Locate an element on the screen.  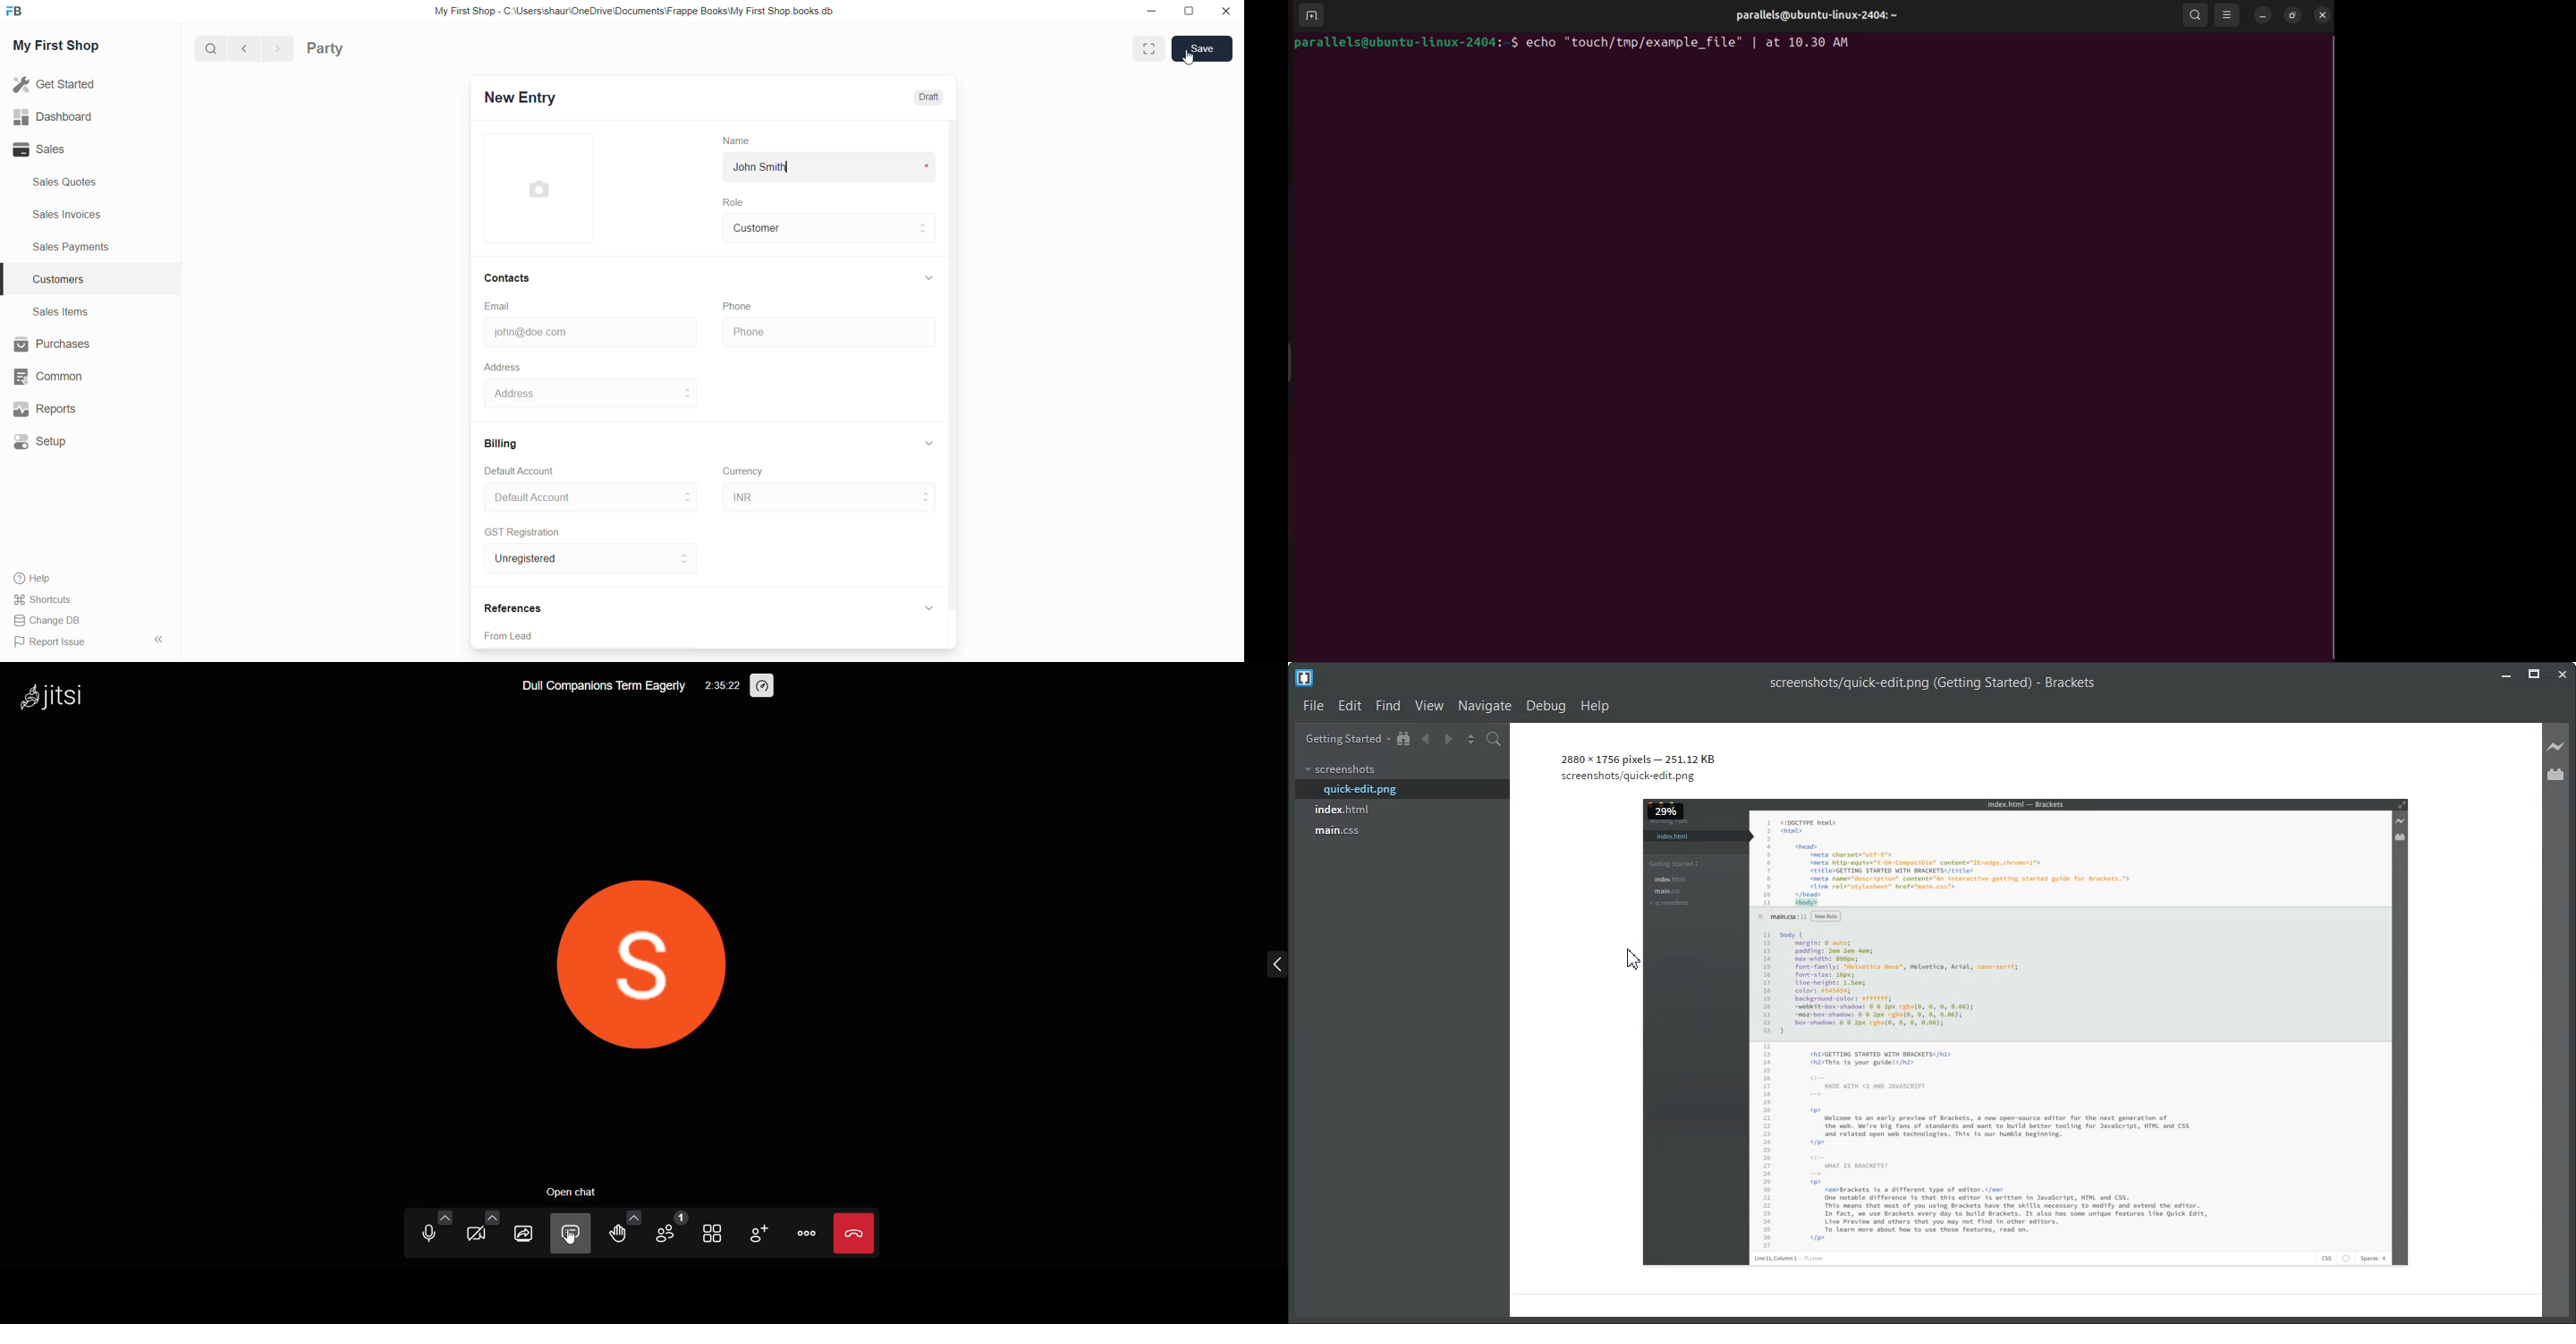
move to below address is located at coordinates (690, 399).